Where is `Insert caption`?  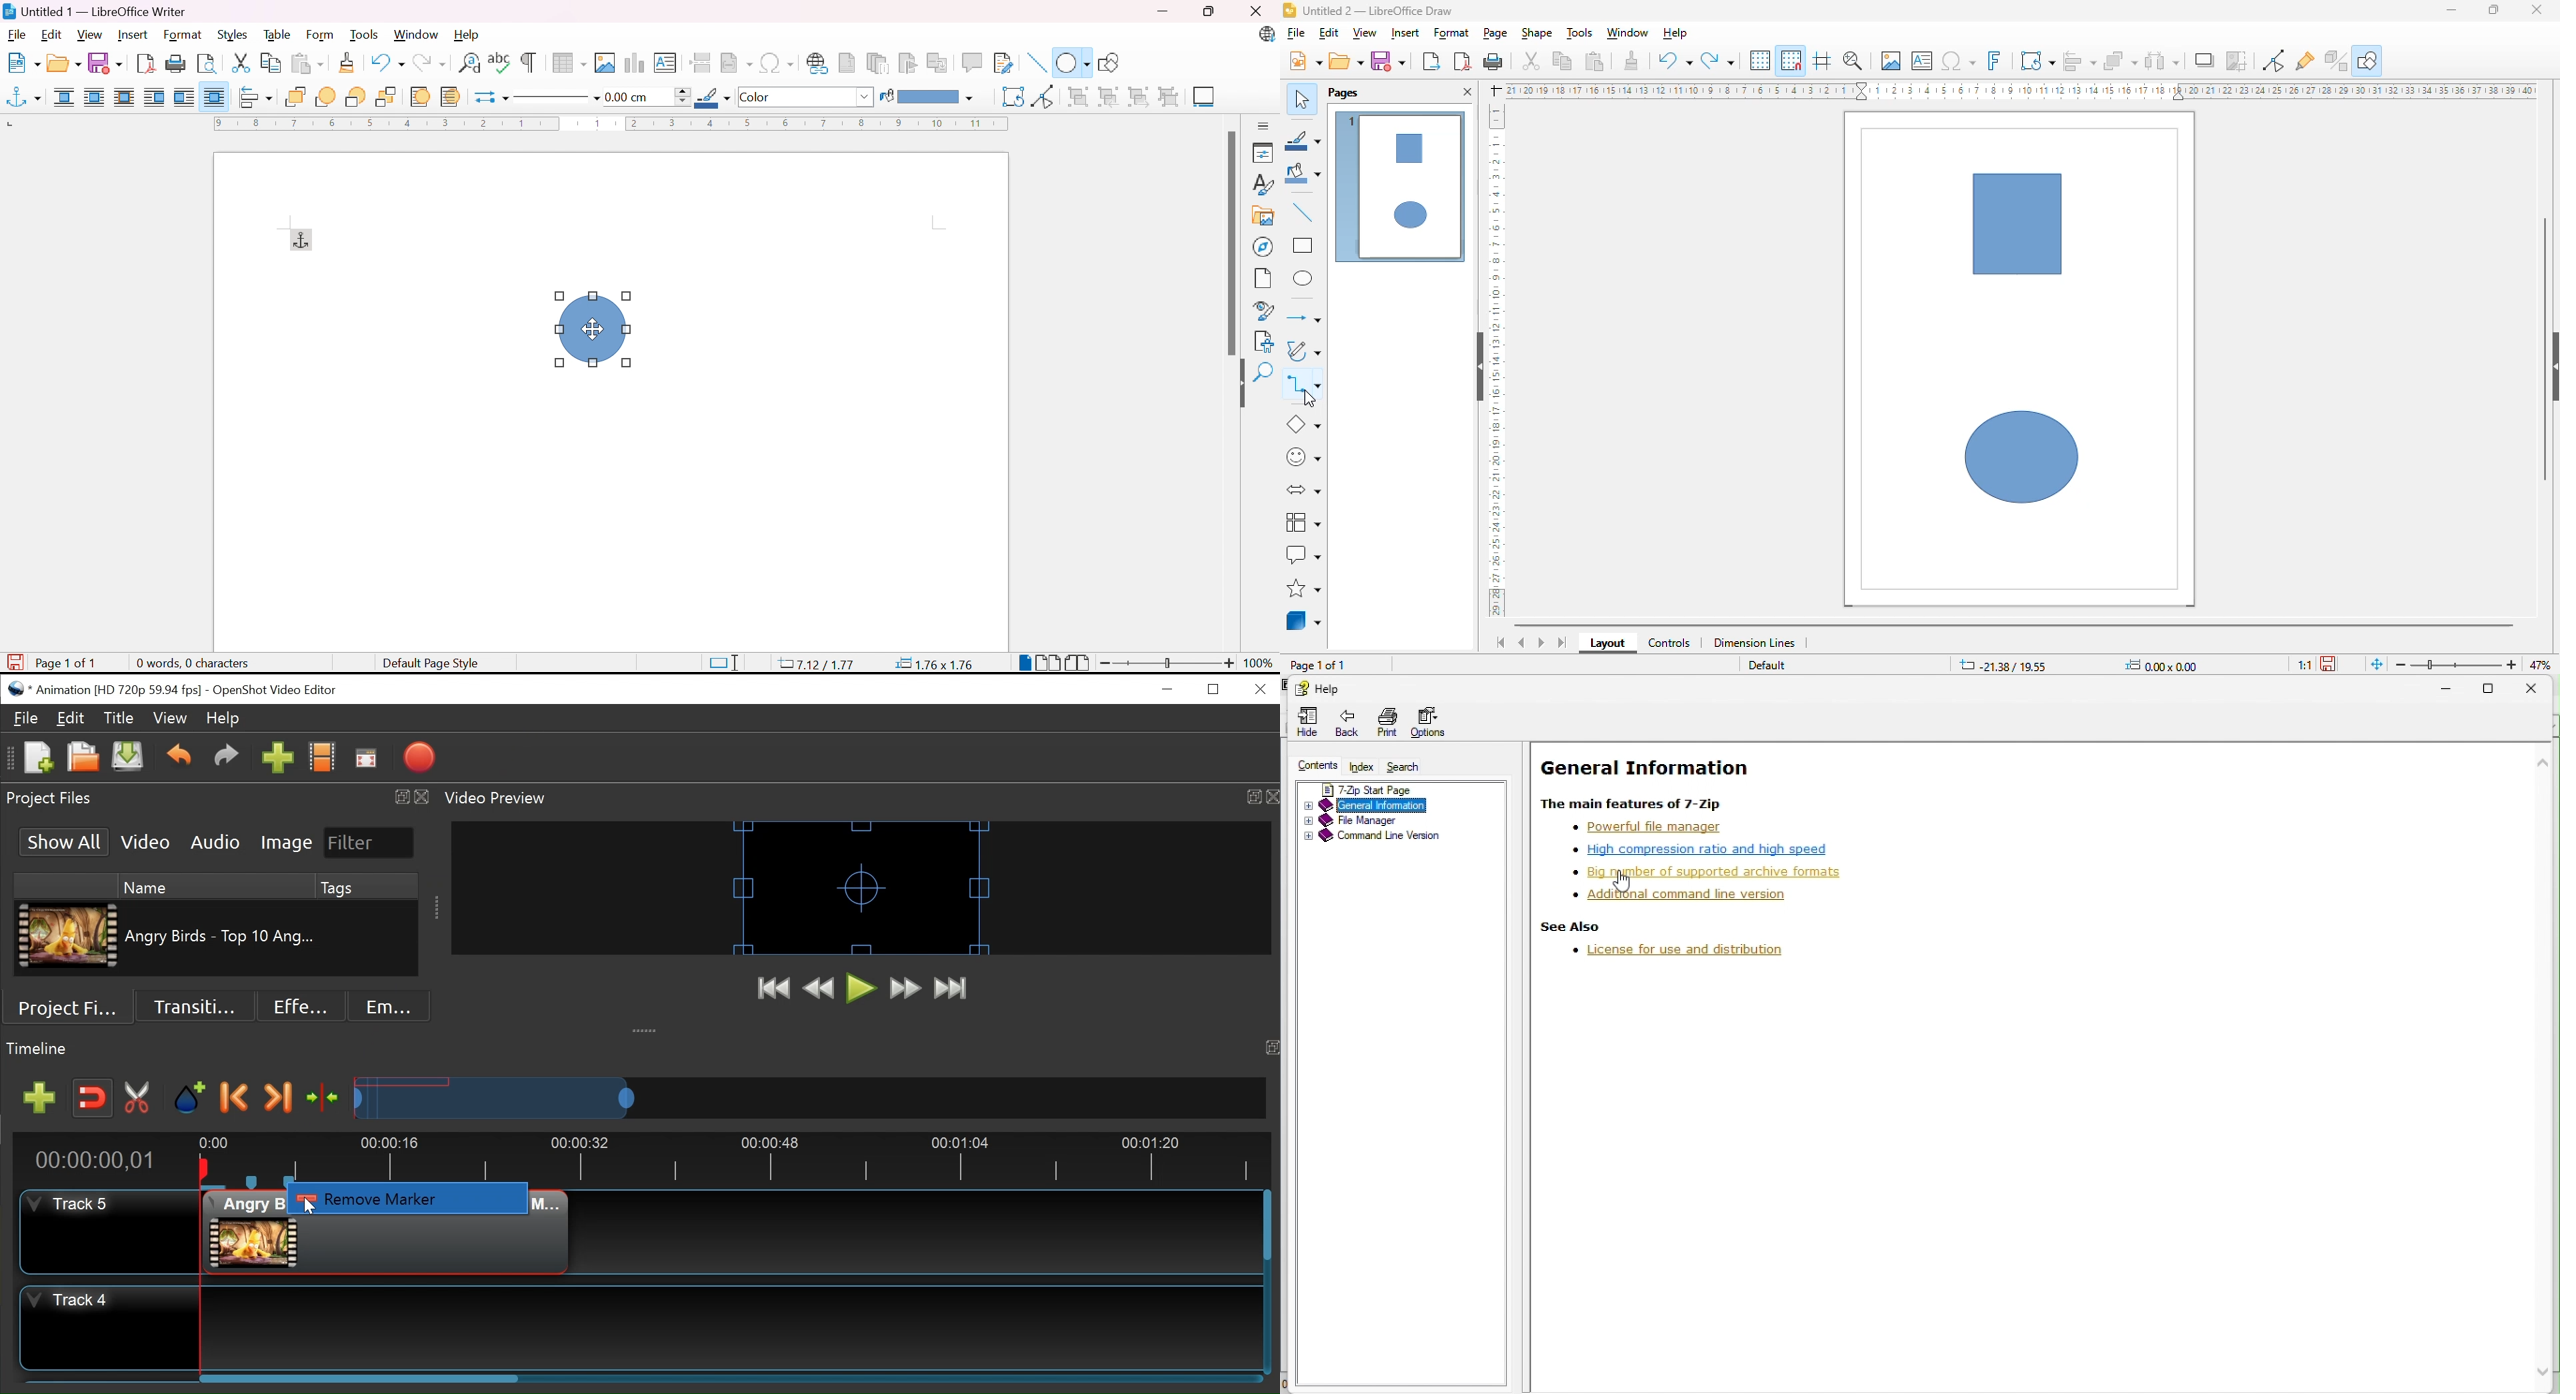
Insert caption is located at coordinates (1206, 99).